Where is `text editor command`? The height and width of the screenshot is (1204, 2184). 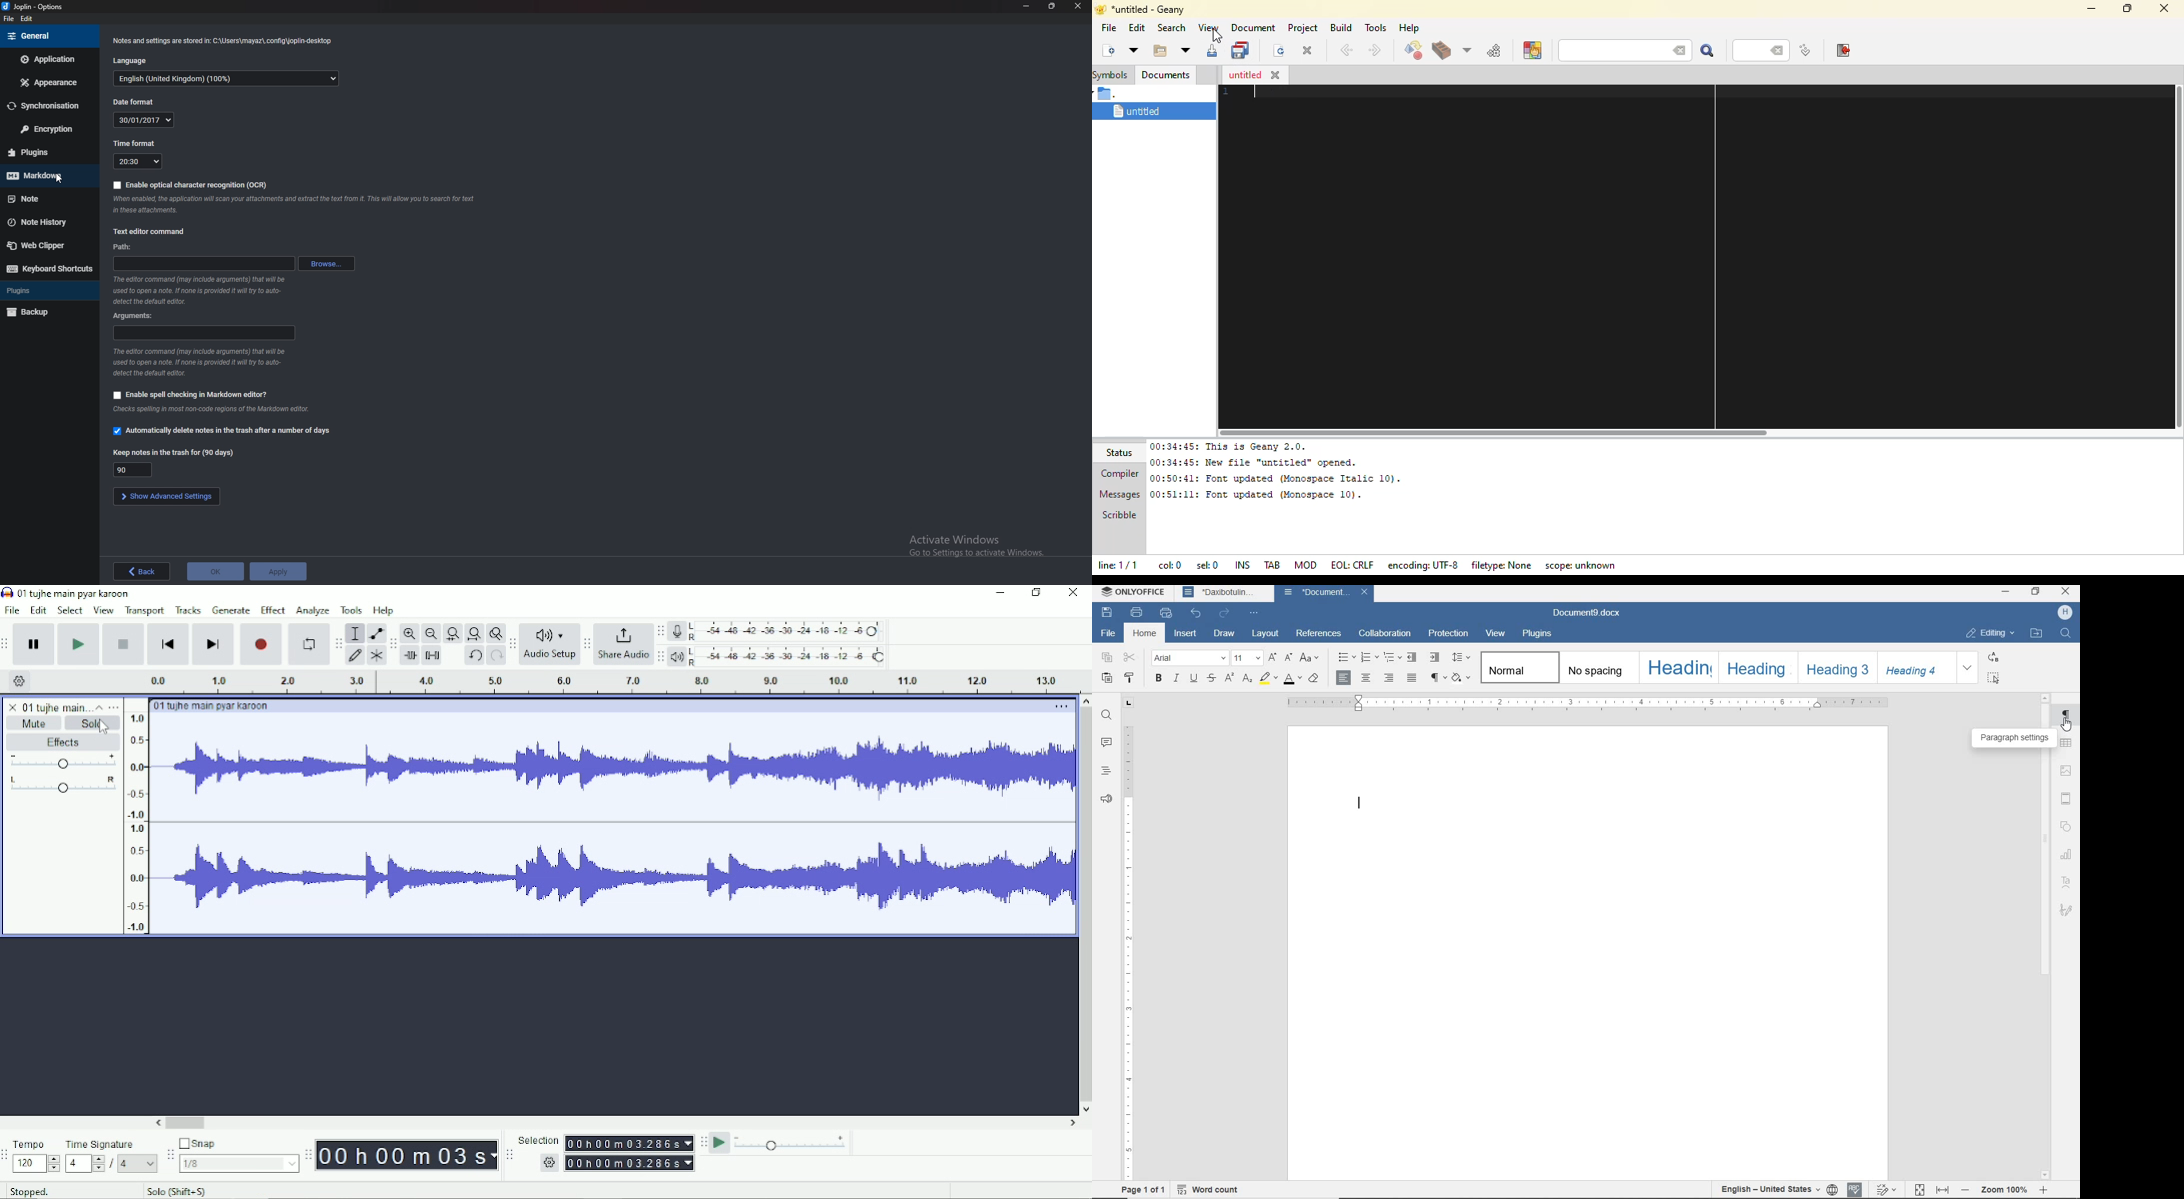 text editor command is located at coordinates (152, 232).